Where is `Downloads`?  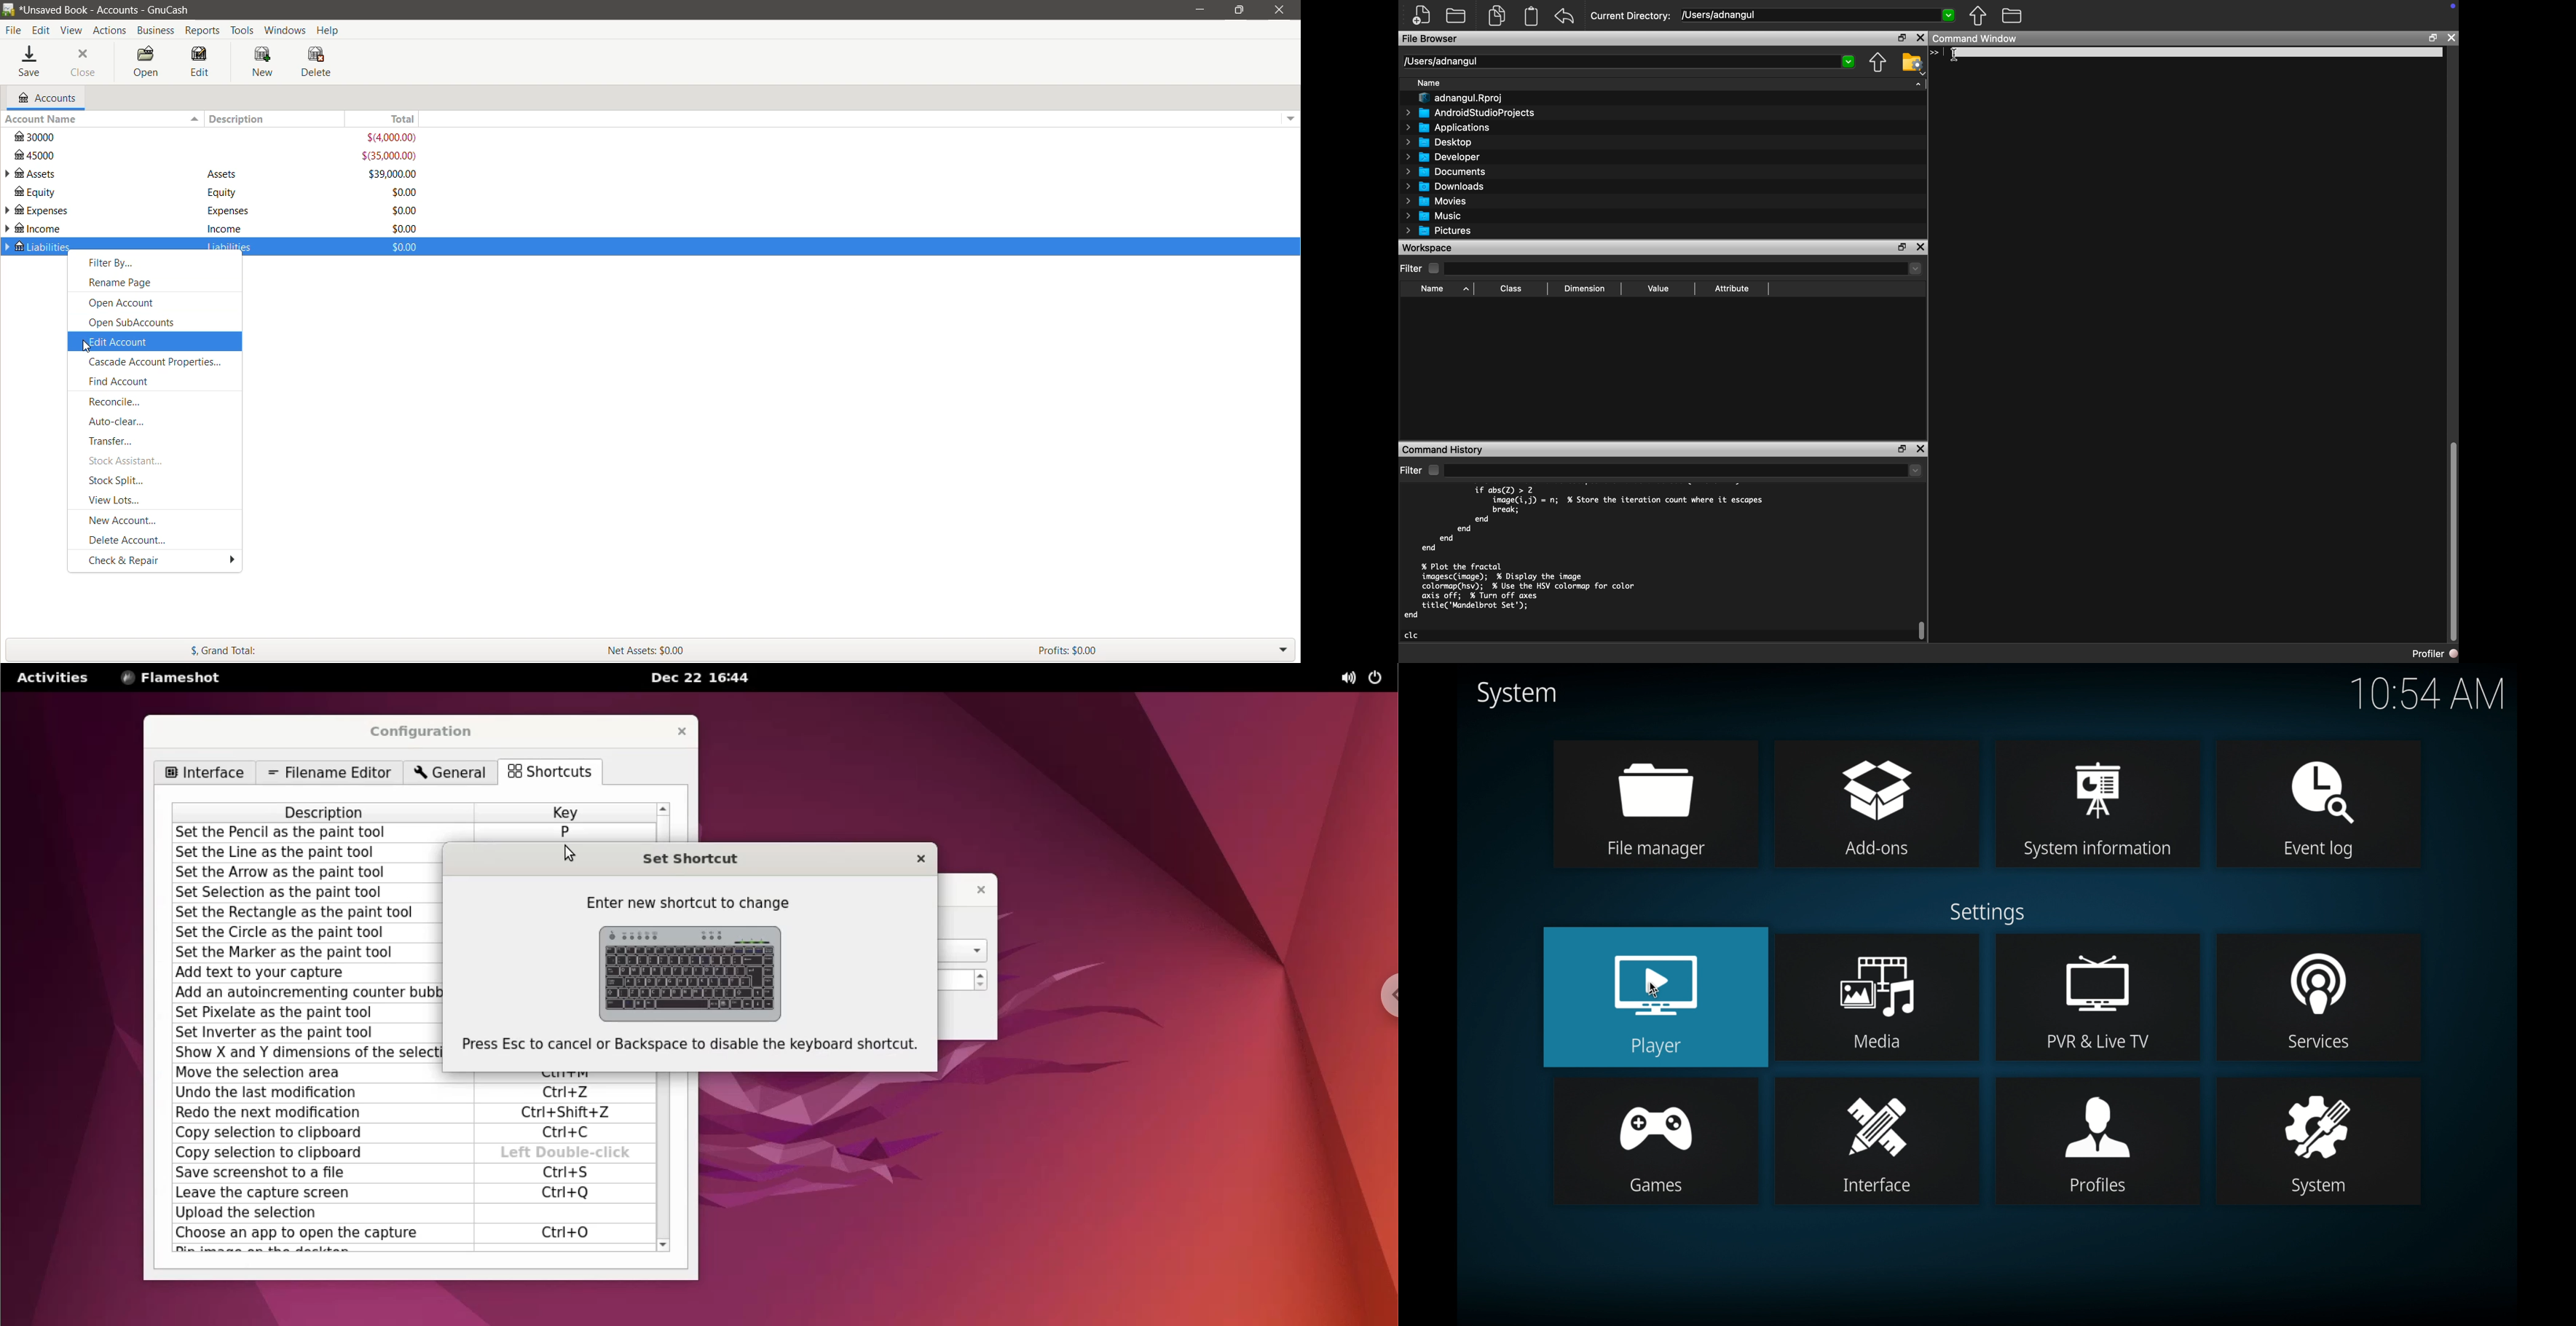
Downloads is located at coordinates (1446, 186).